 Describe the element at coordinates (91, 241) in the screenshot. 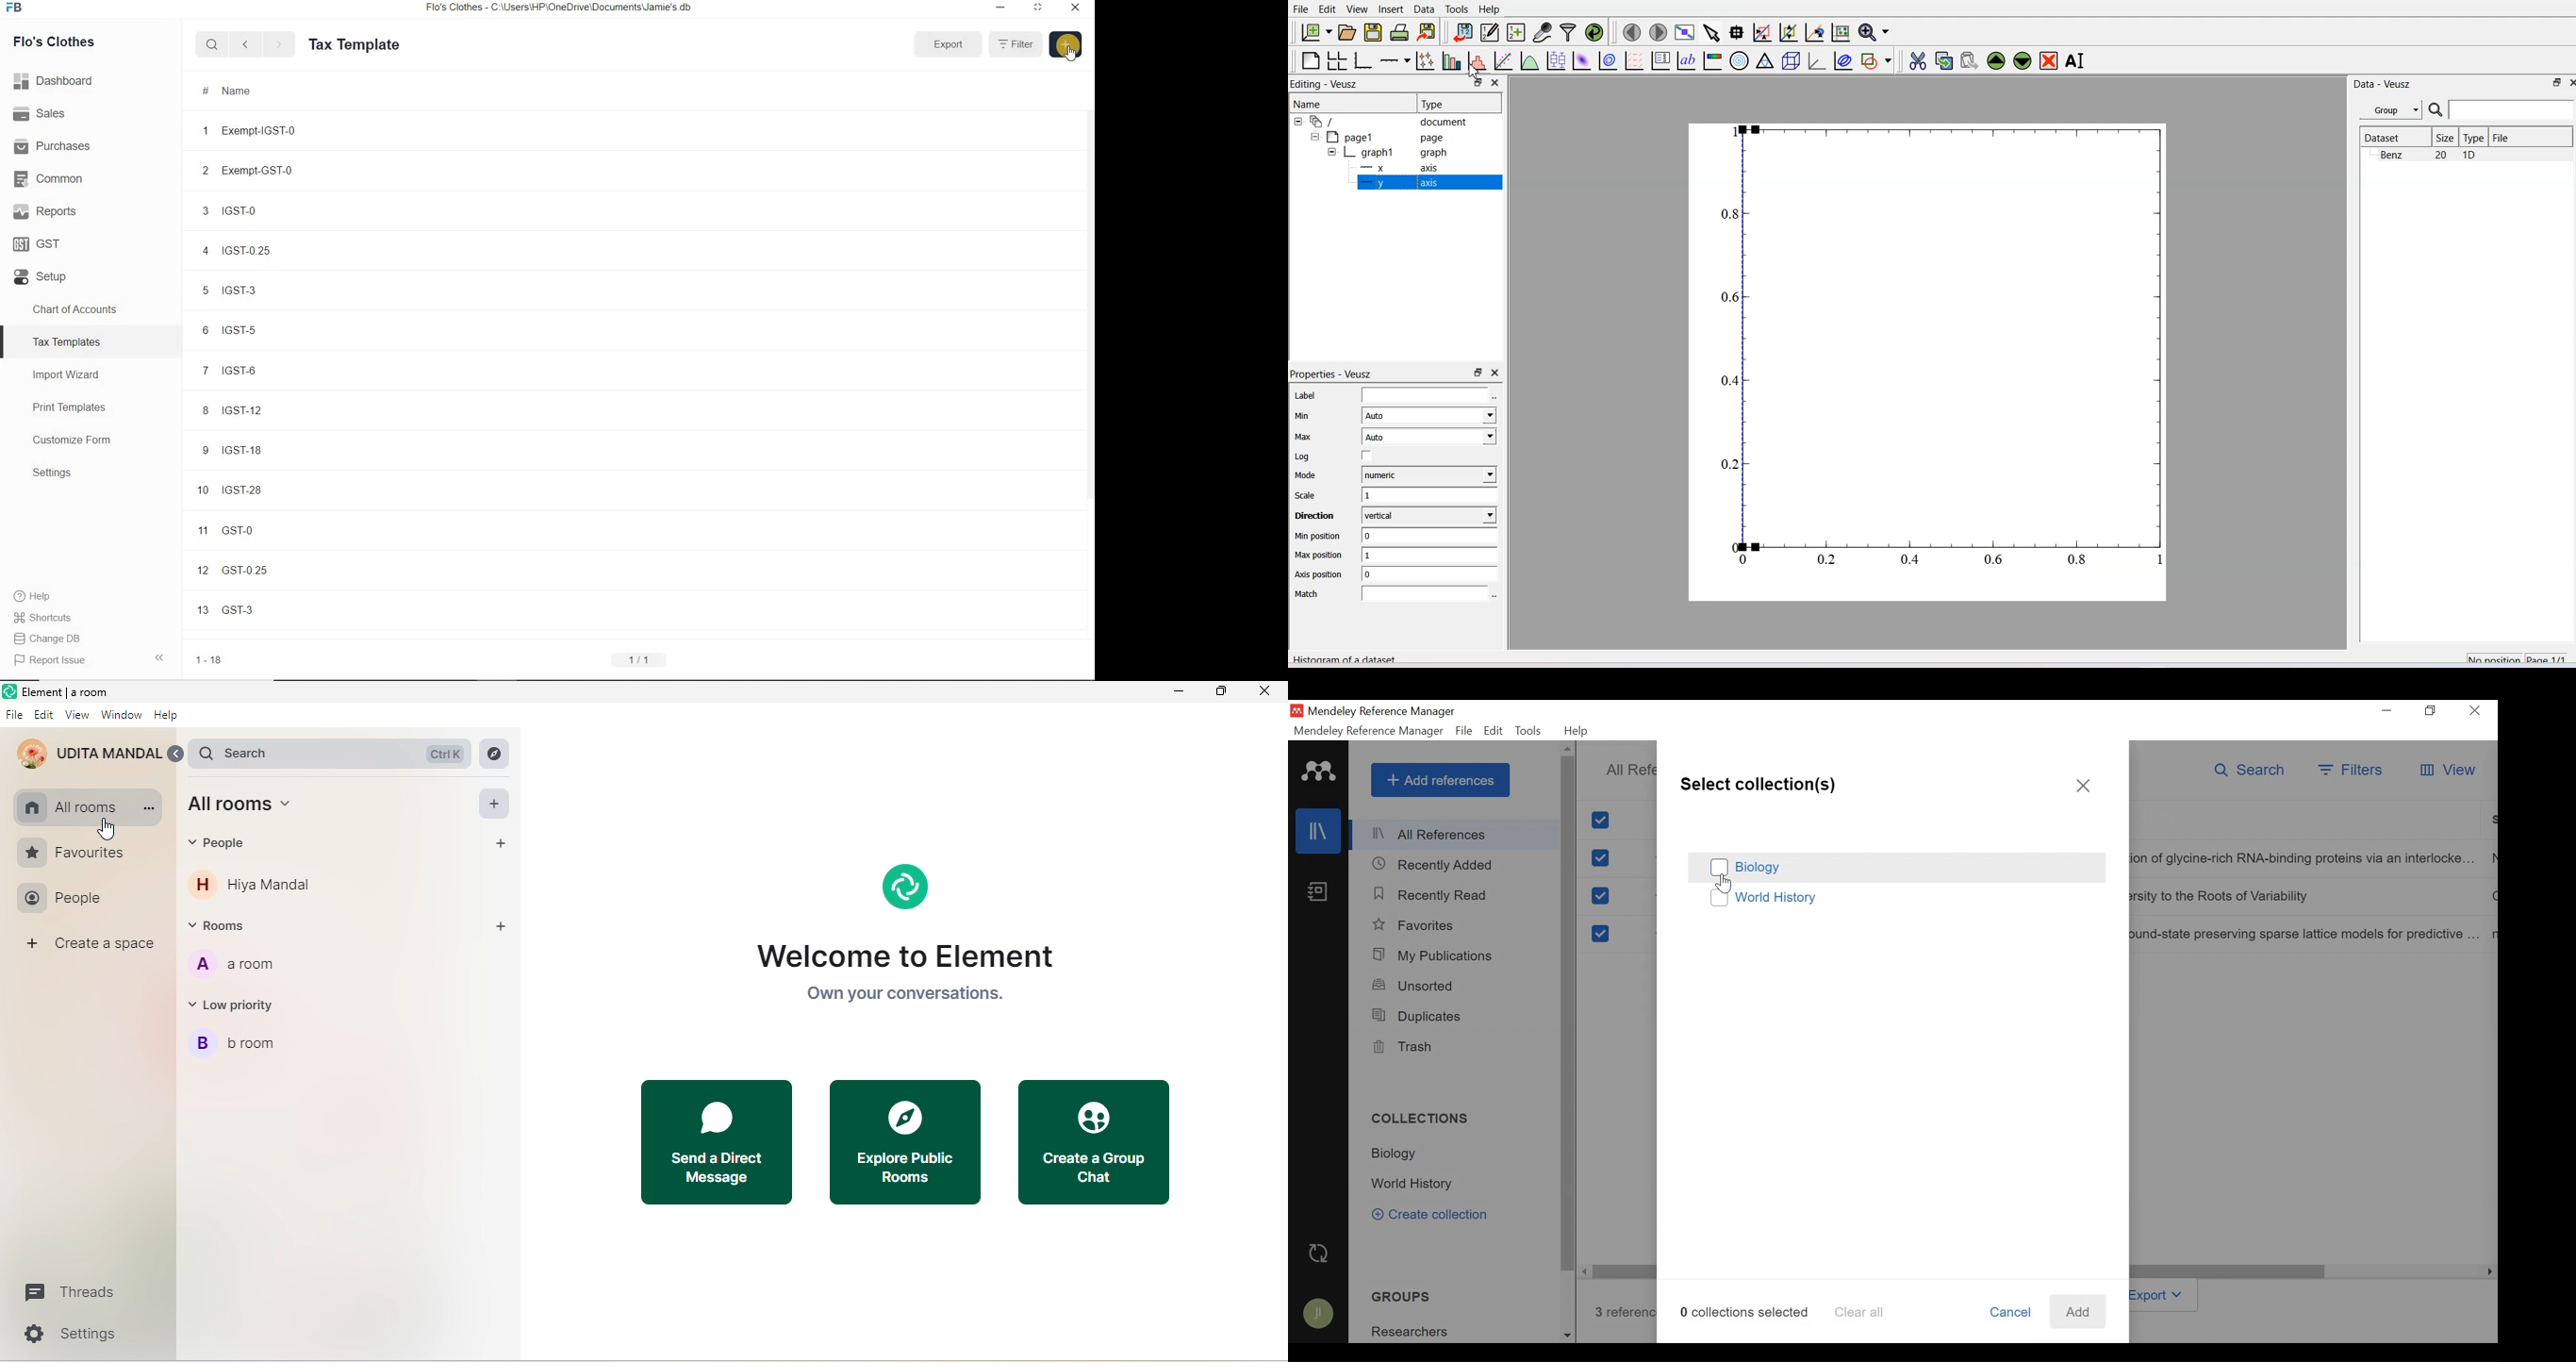

I see `GST` at that location.